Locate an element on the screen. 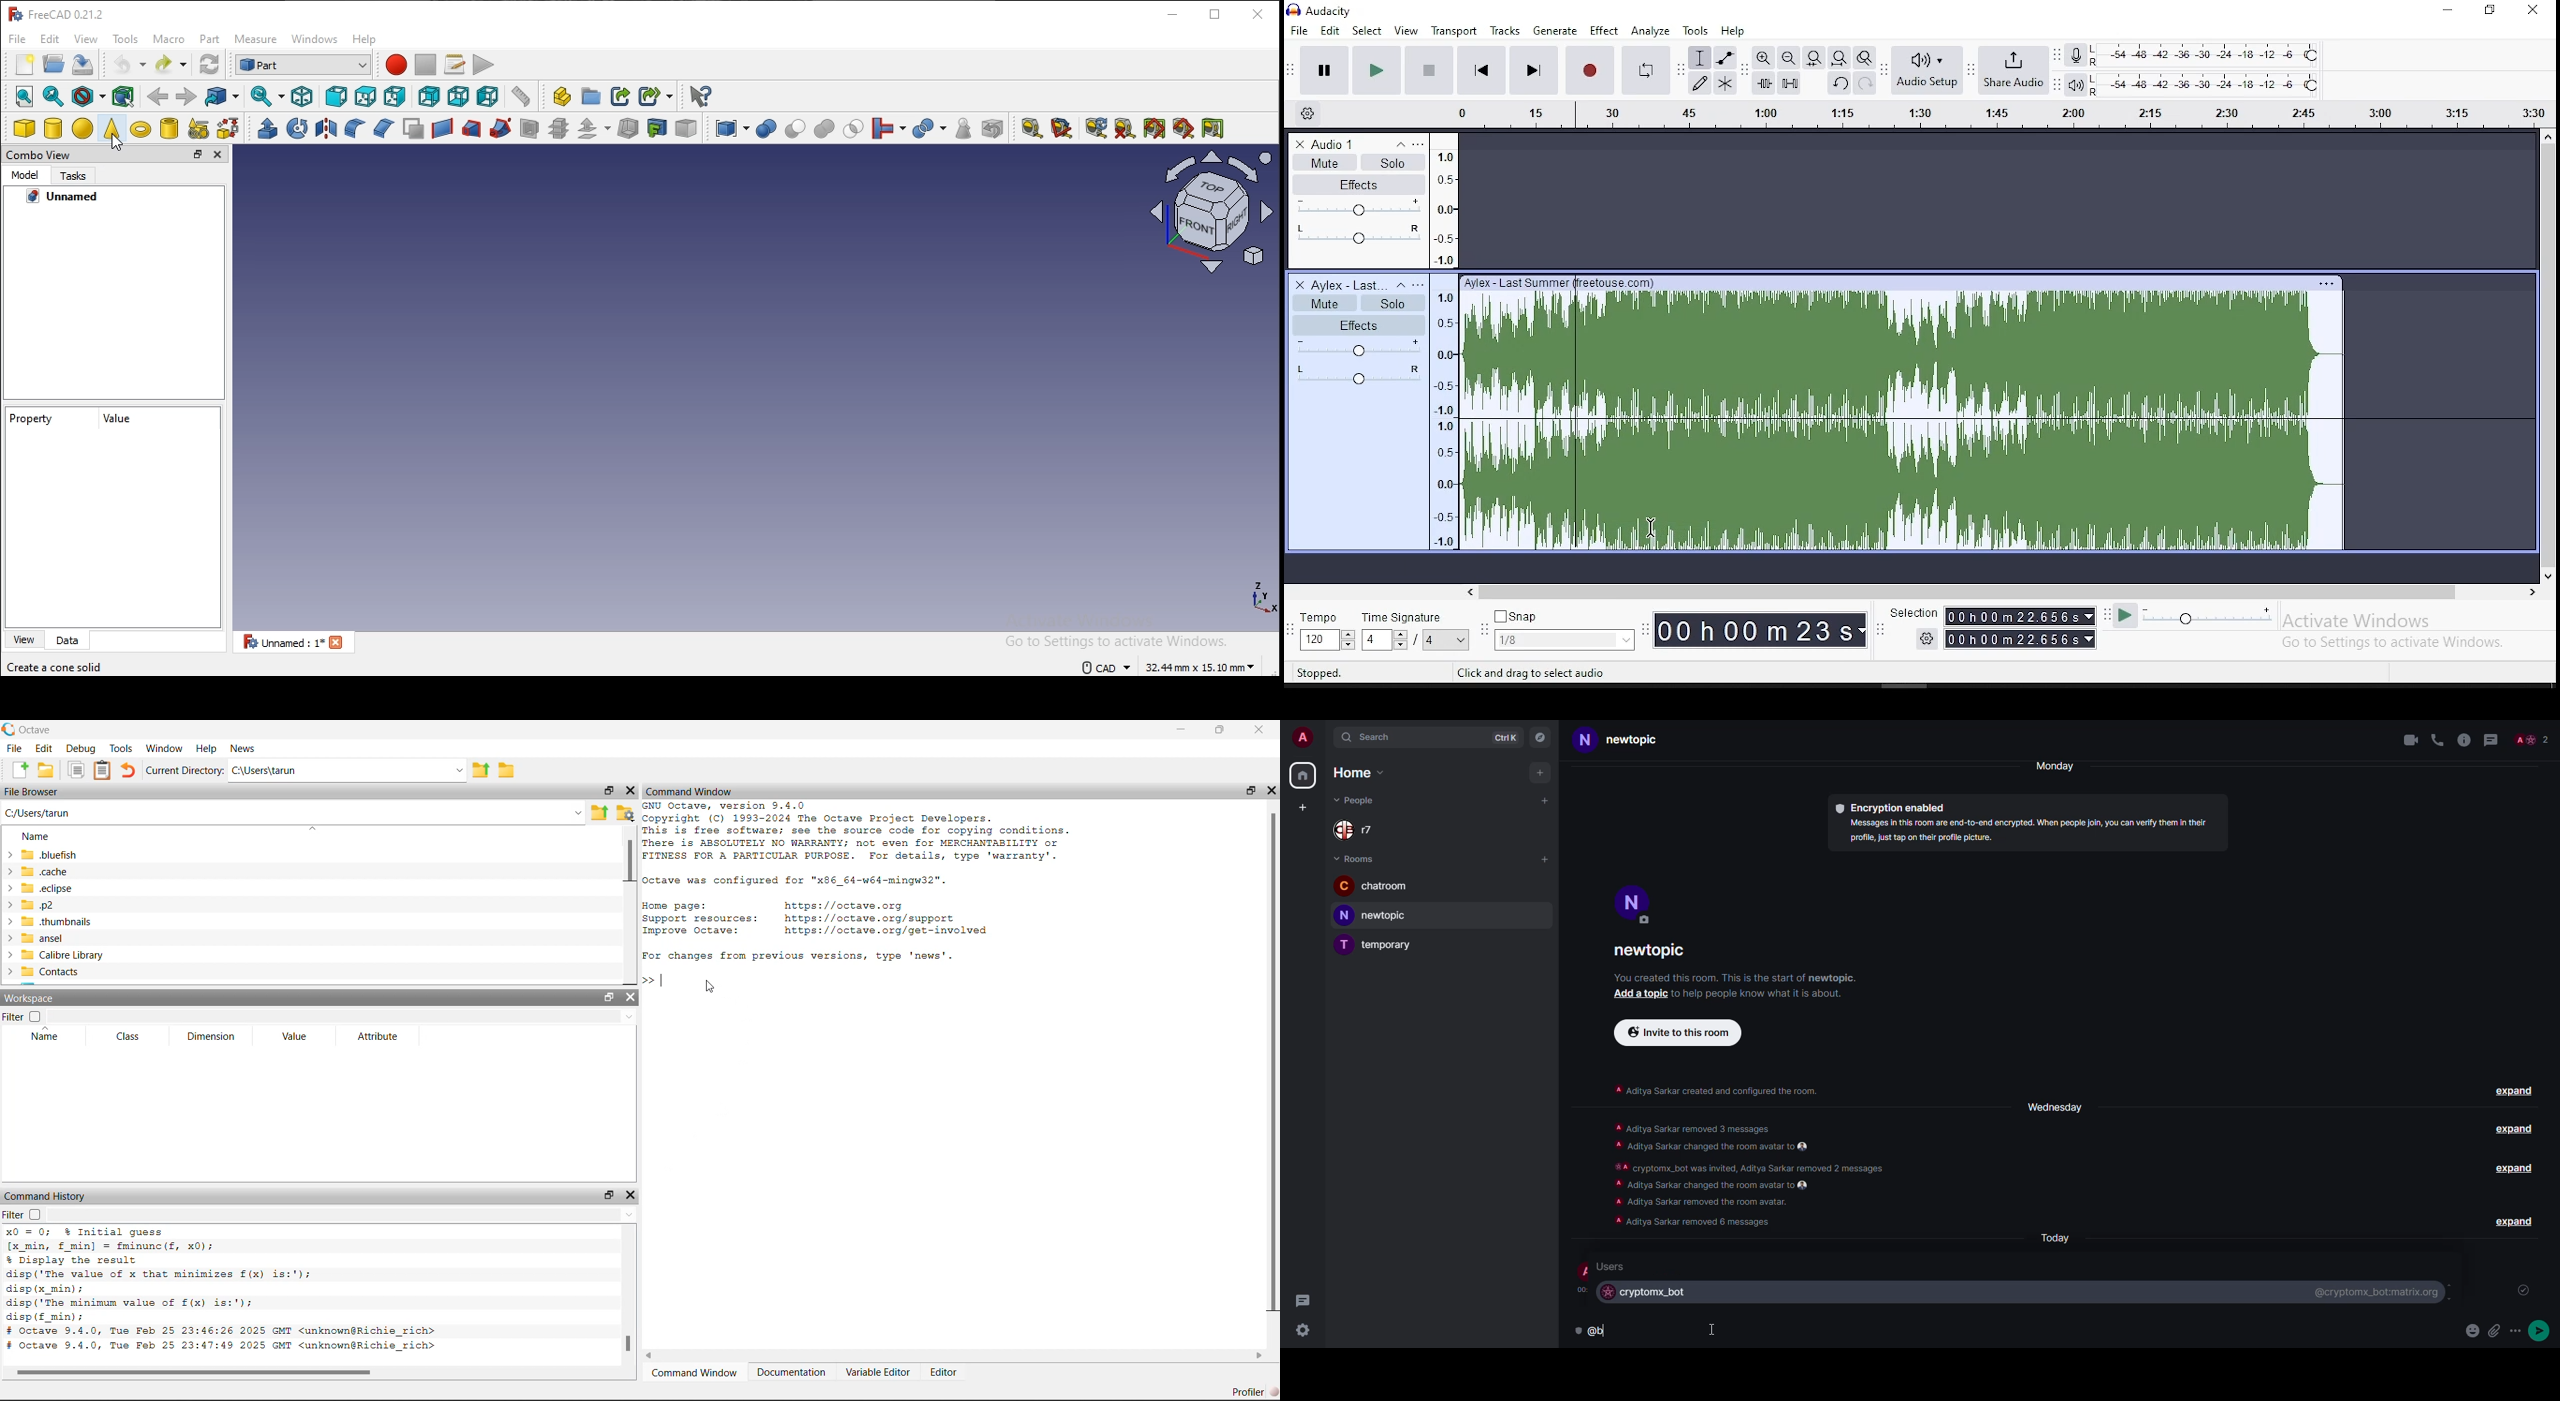 The height and width of the screenshot is (1428, 2576). generate is located at coordinates (1557, 29).